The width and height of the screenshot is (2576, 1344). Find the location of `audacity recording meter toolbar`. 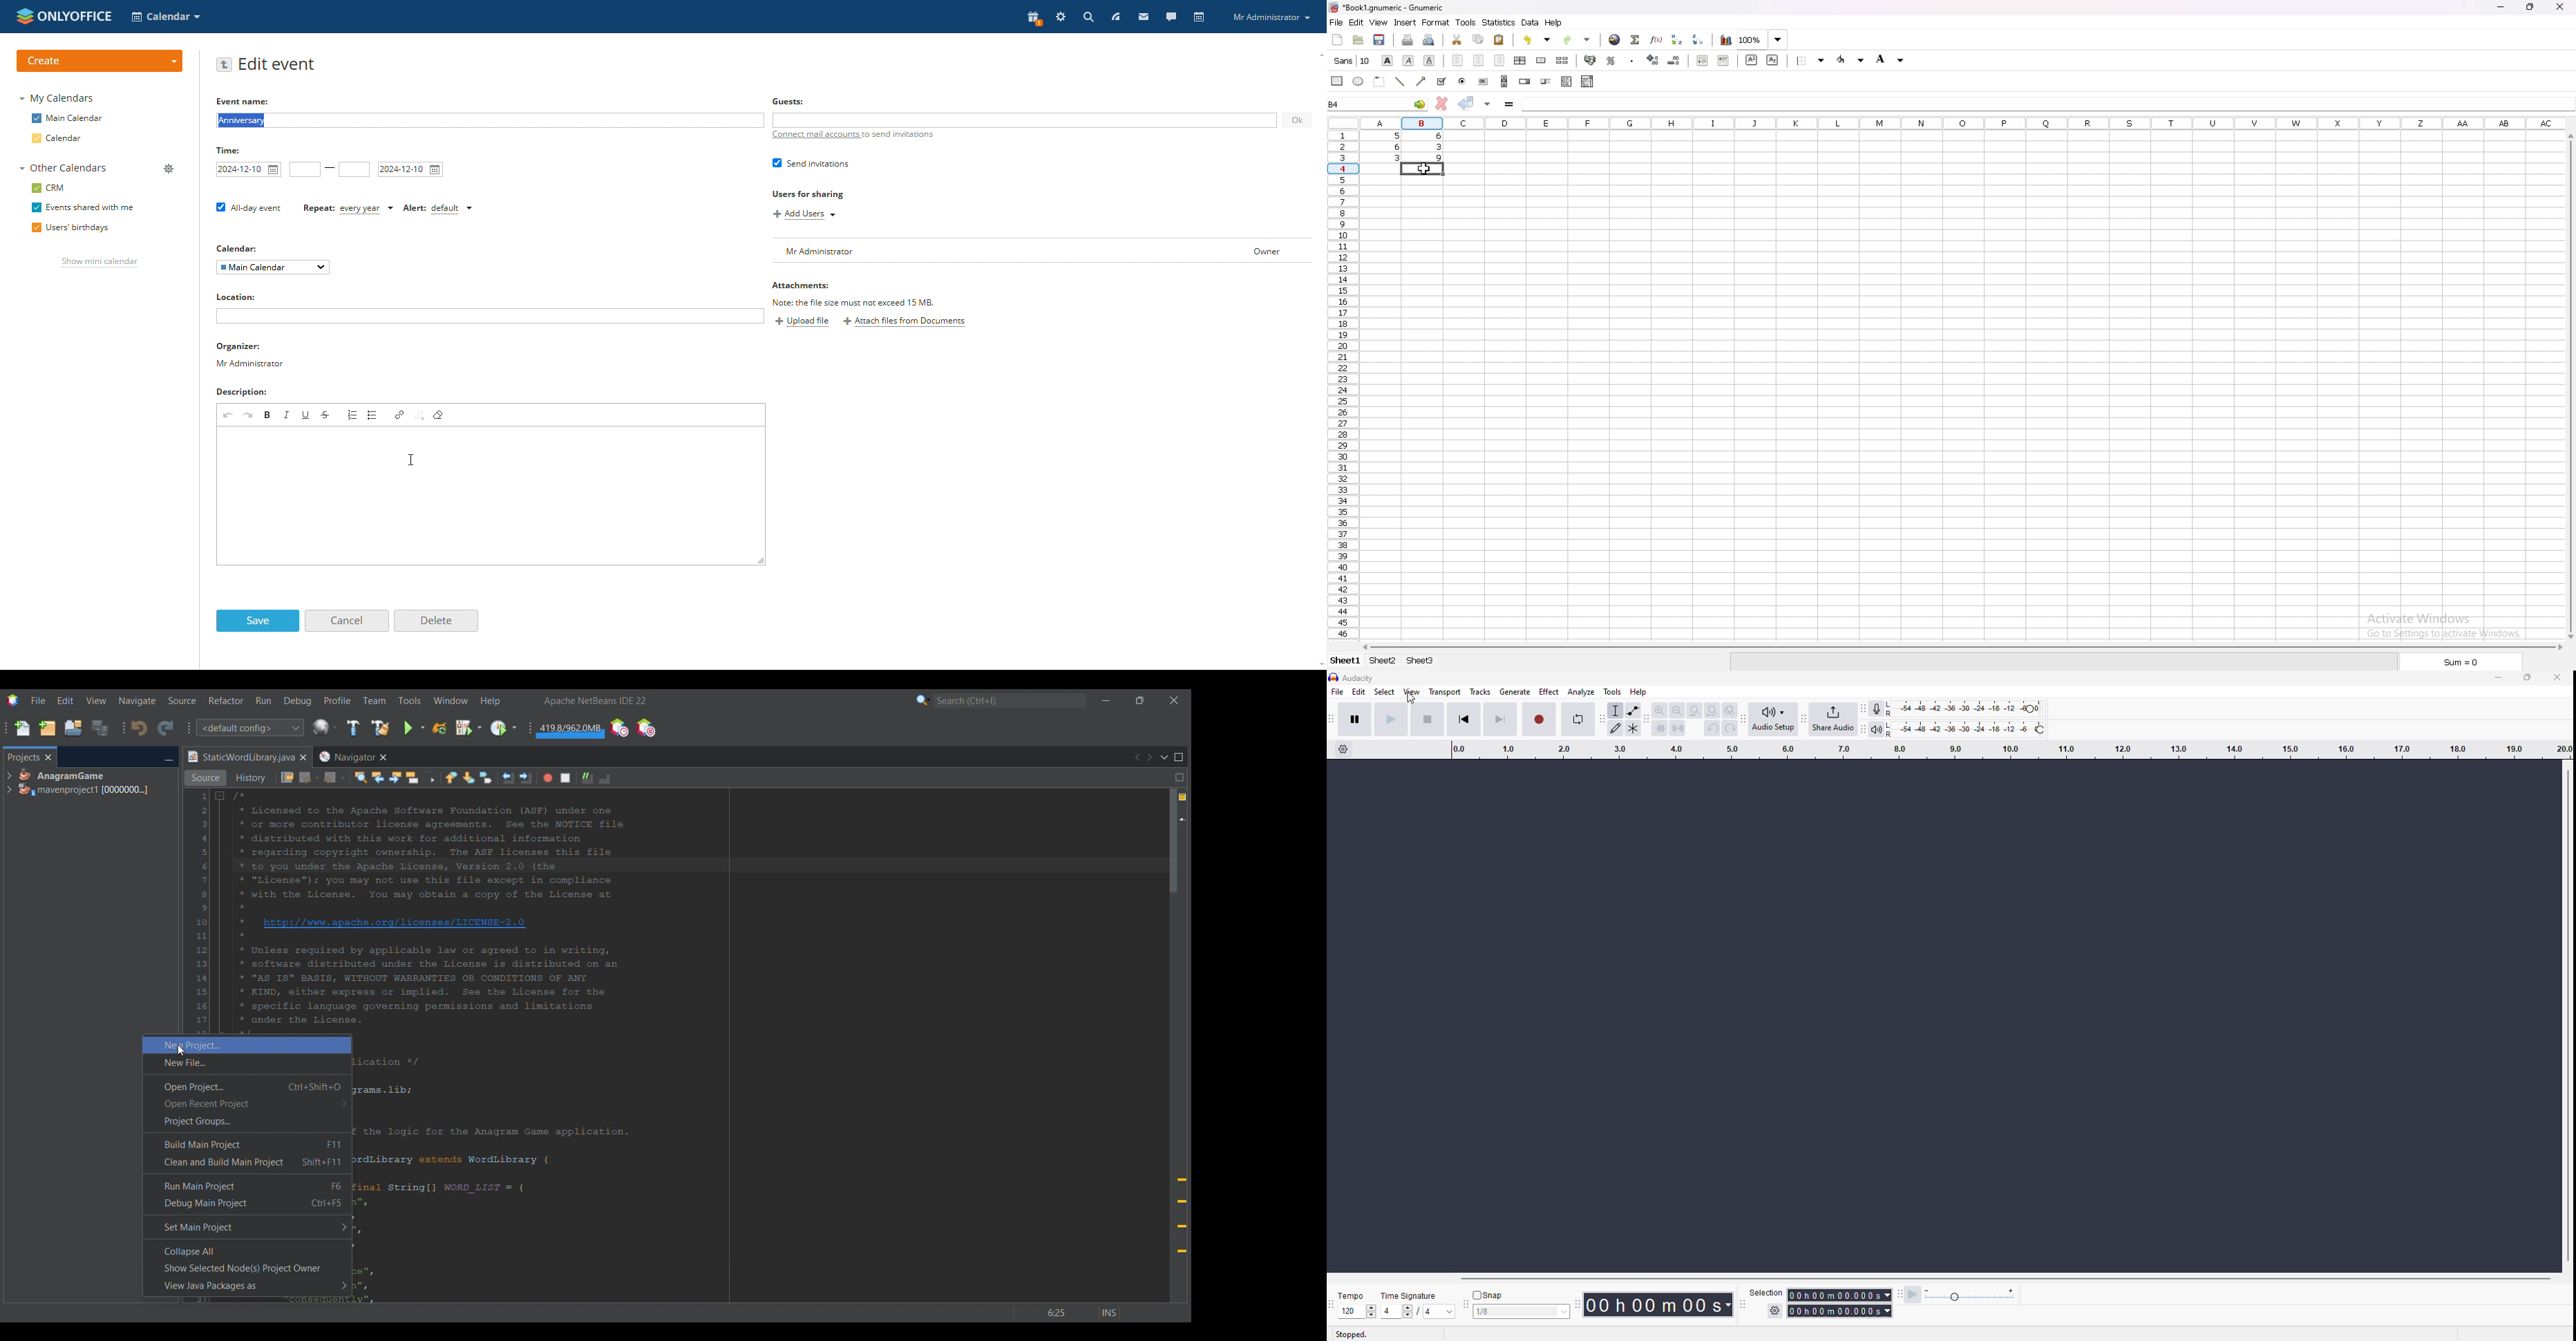

audacity recording meter toolbar is located at coordinates (1864, 708).